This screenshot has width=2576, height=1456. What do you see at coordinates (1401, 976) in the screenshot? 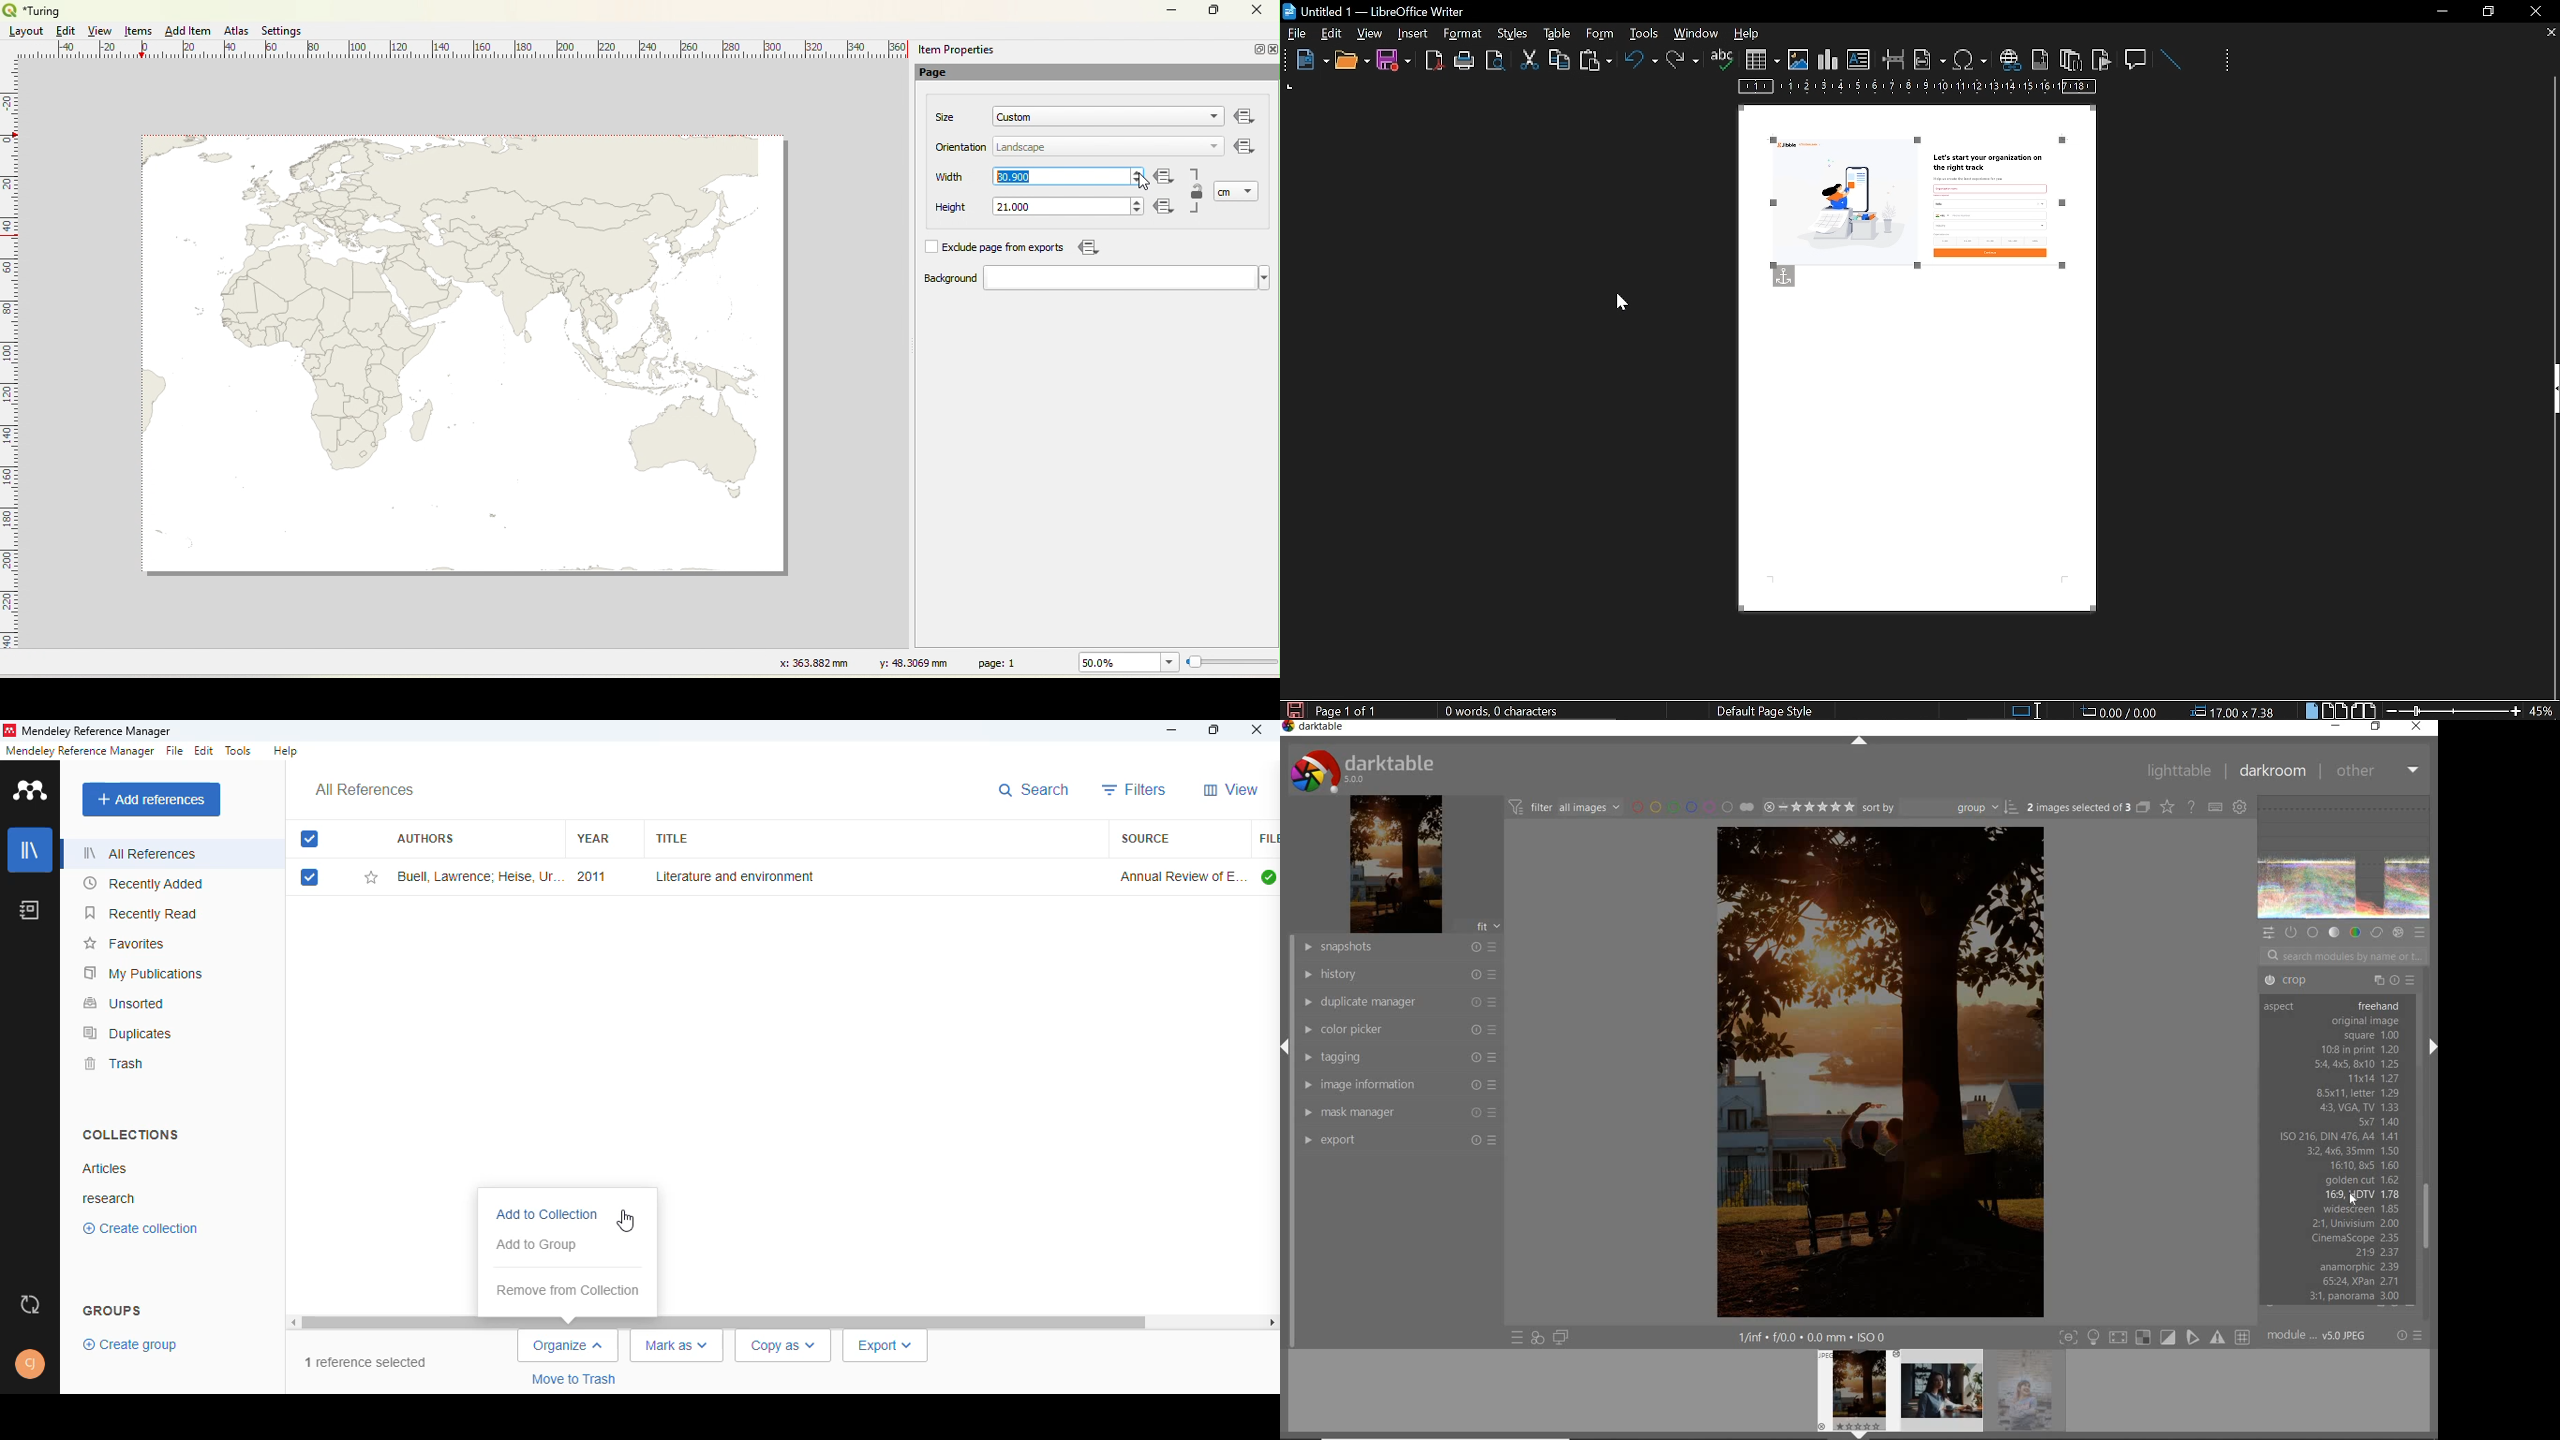
I see `history` at bounding box center [1401, 976].